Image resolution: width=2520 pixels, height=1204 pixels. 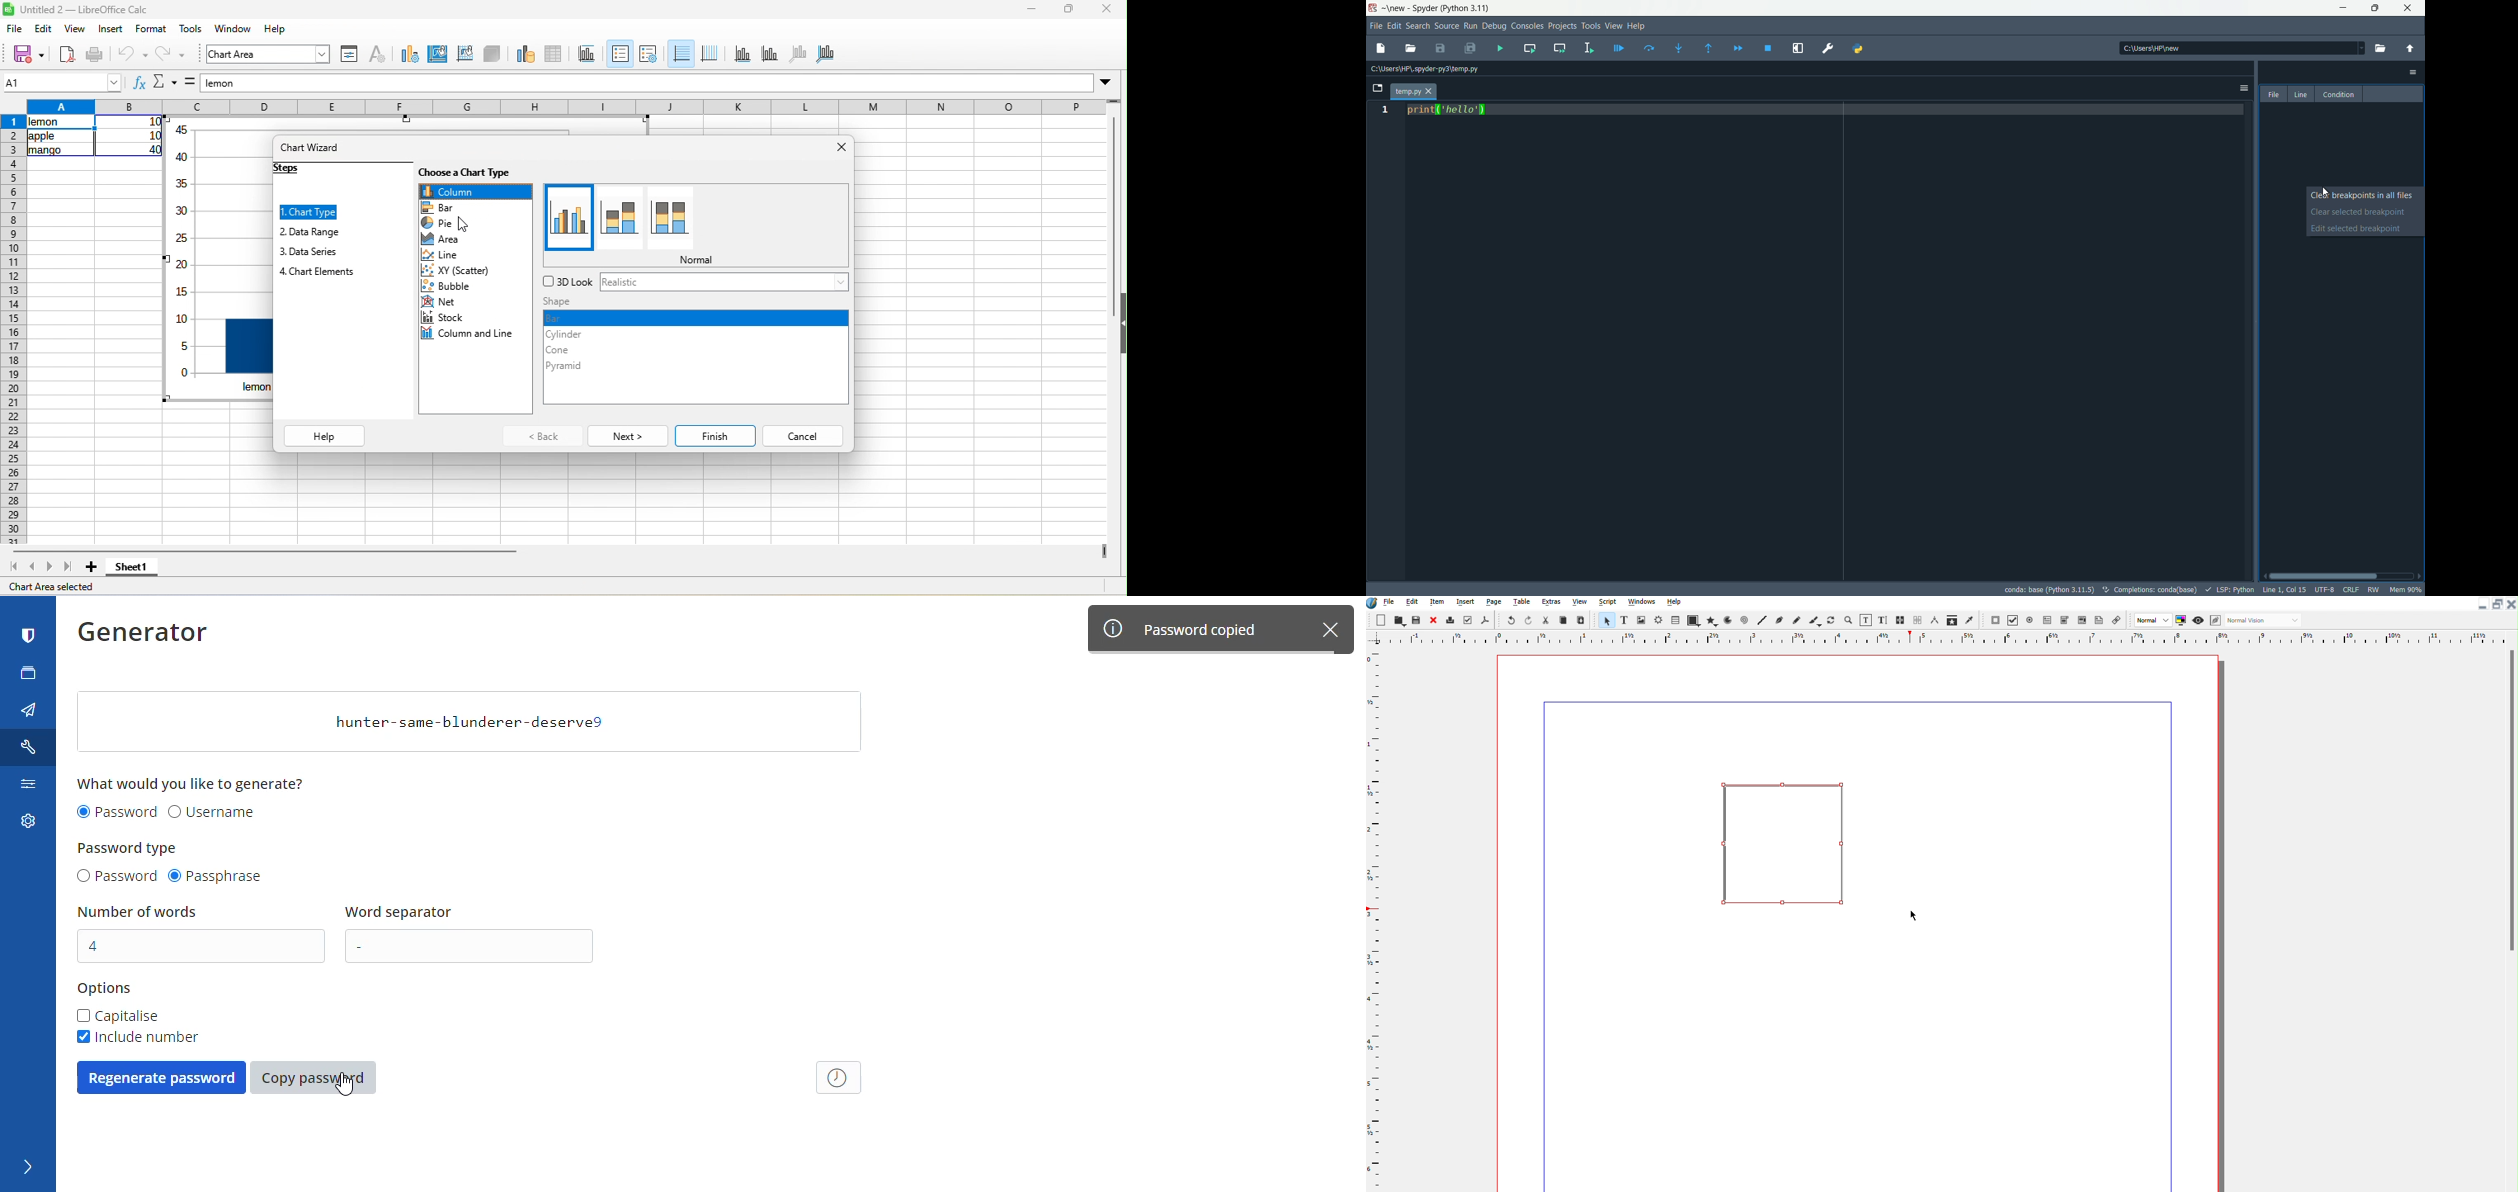 I want to click on chart area, so click(x=268, y=54).